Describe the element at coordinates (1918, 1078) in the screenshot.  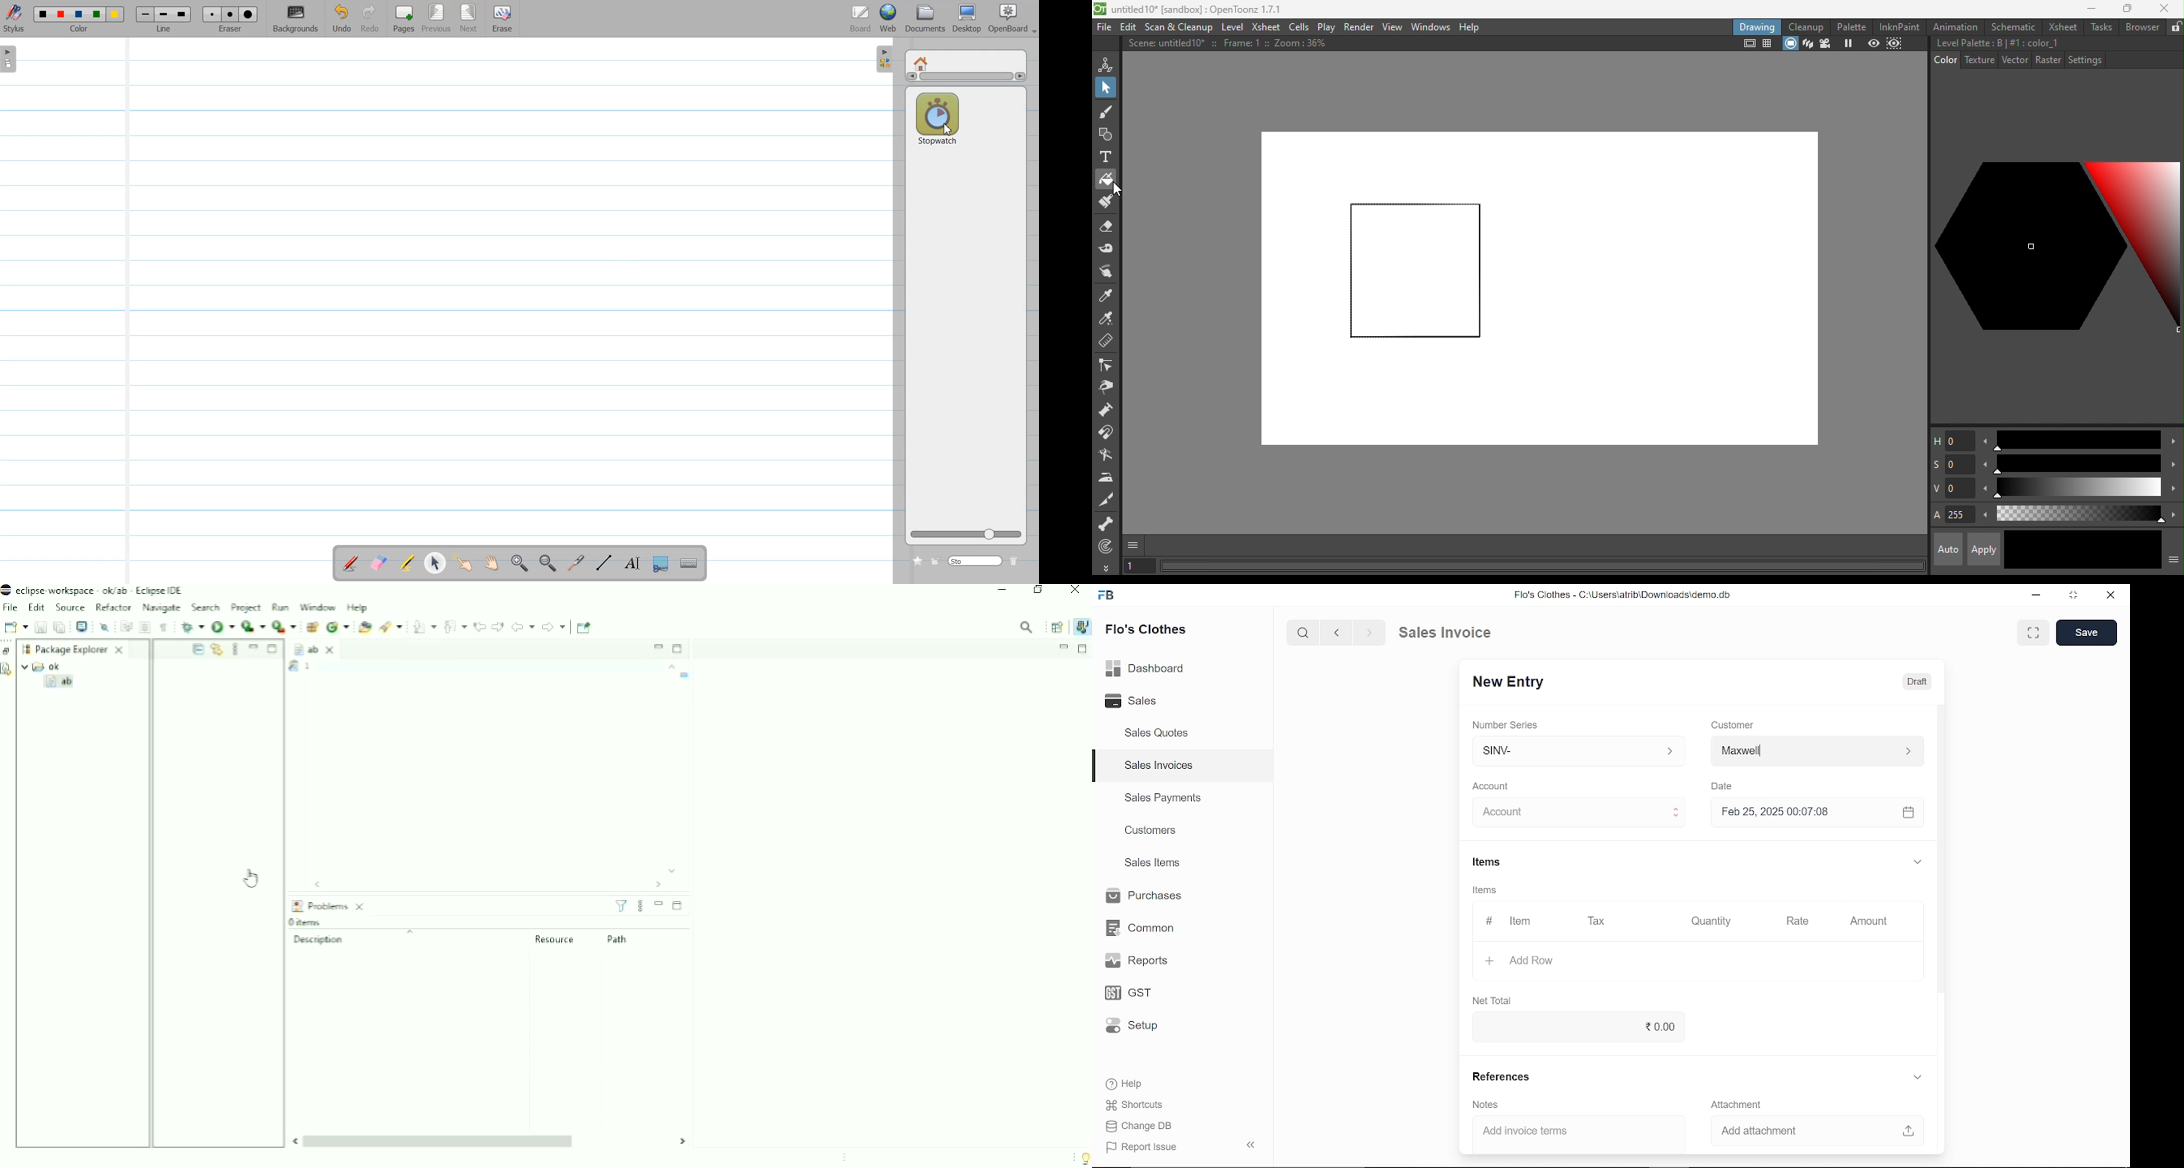
I see `expand` at that location.